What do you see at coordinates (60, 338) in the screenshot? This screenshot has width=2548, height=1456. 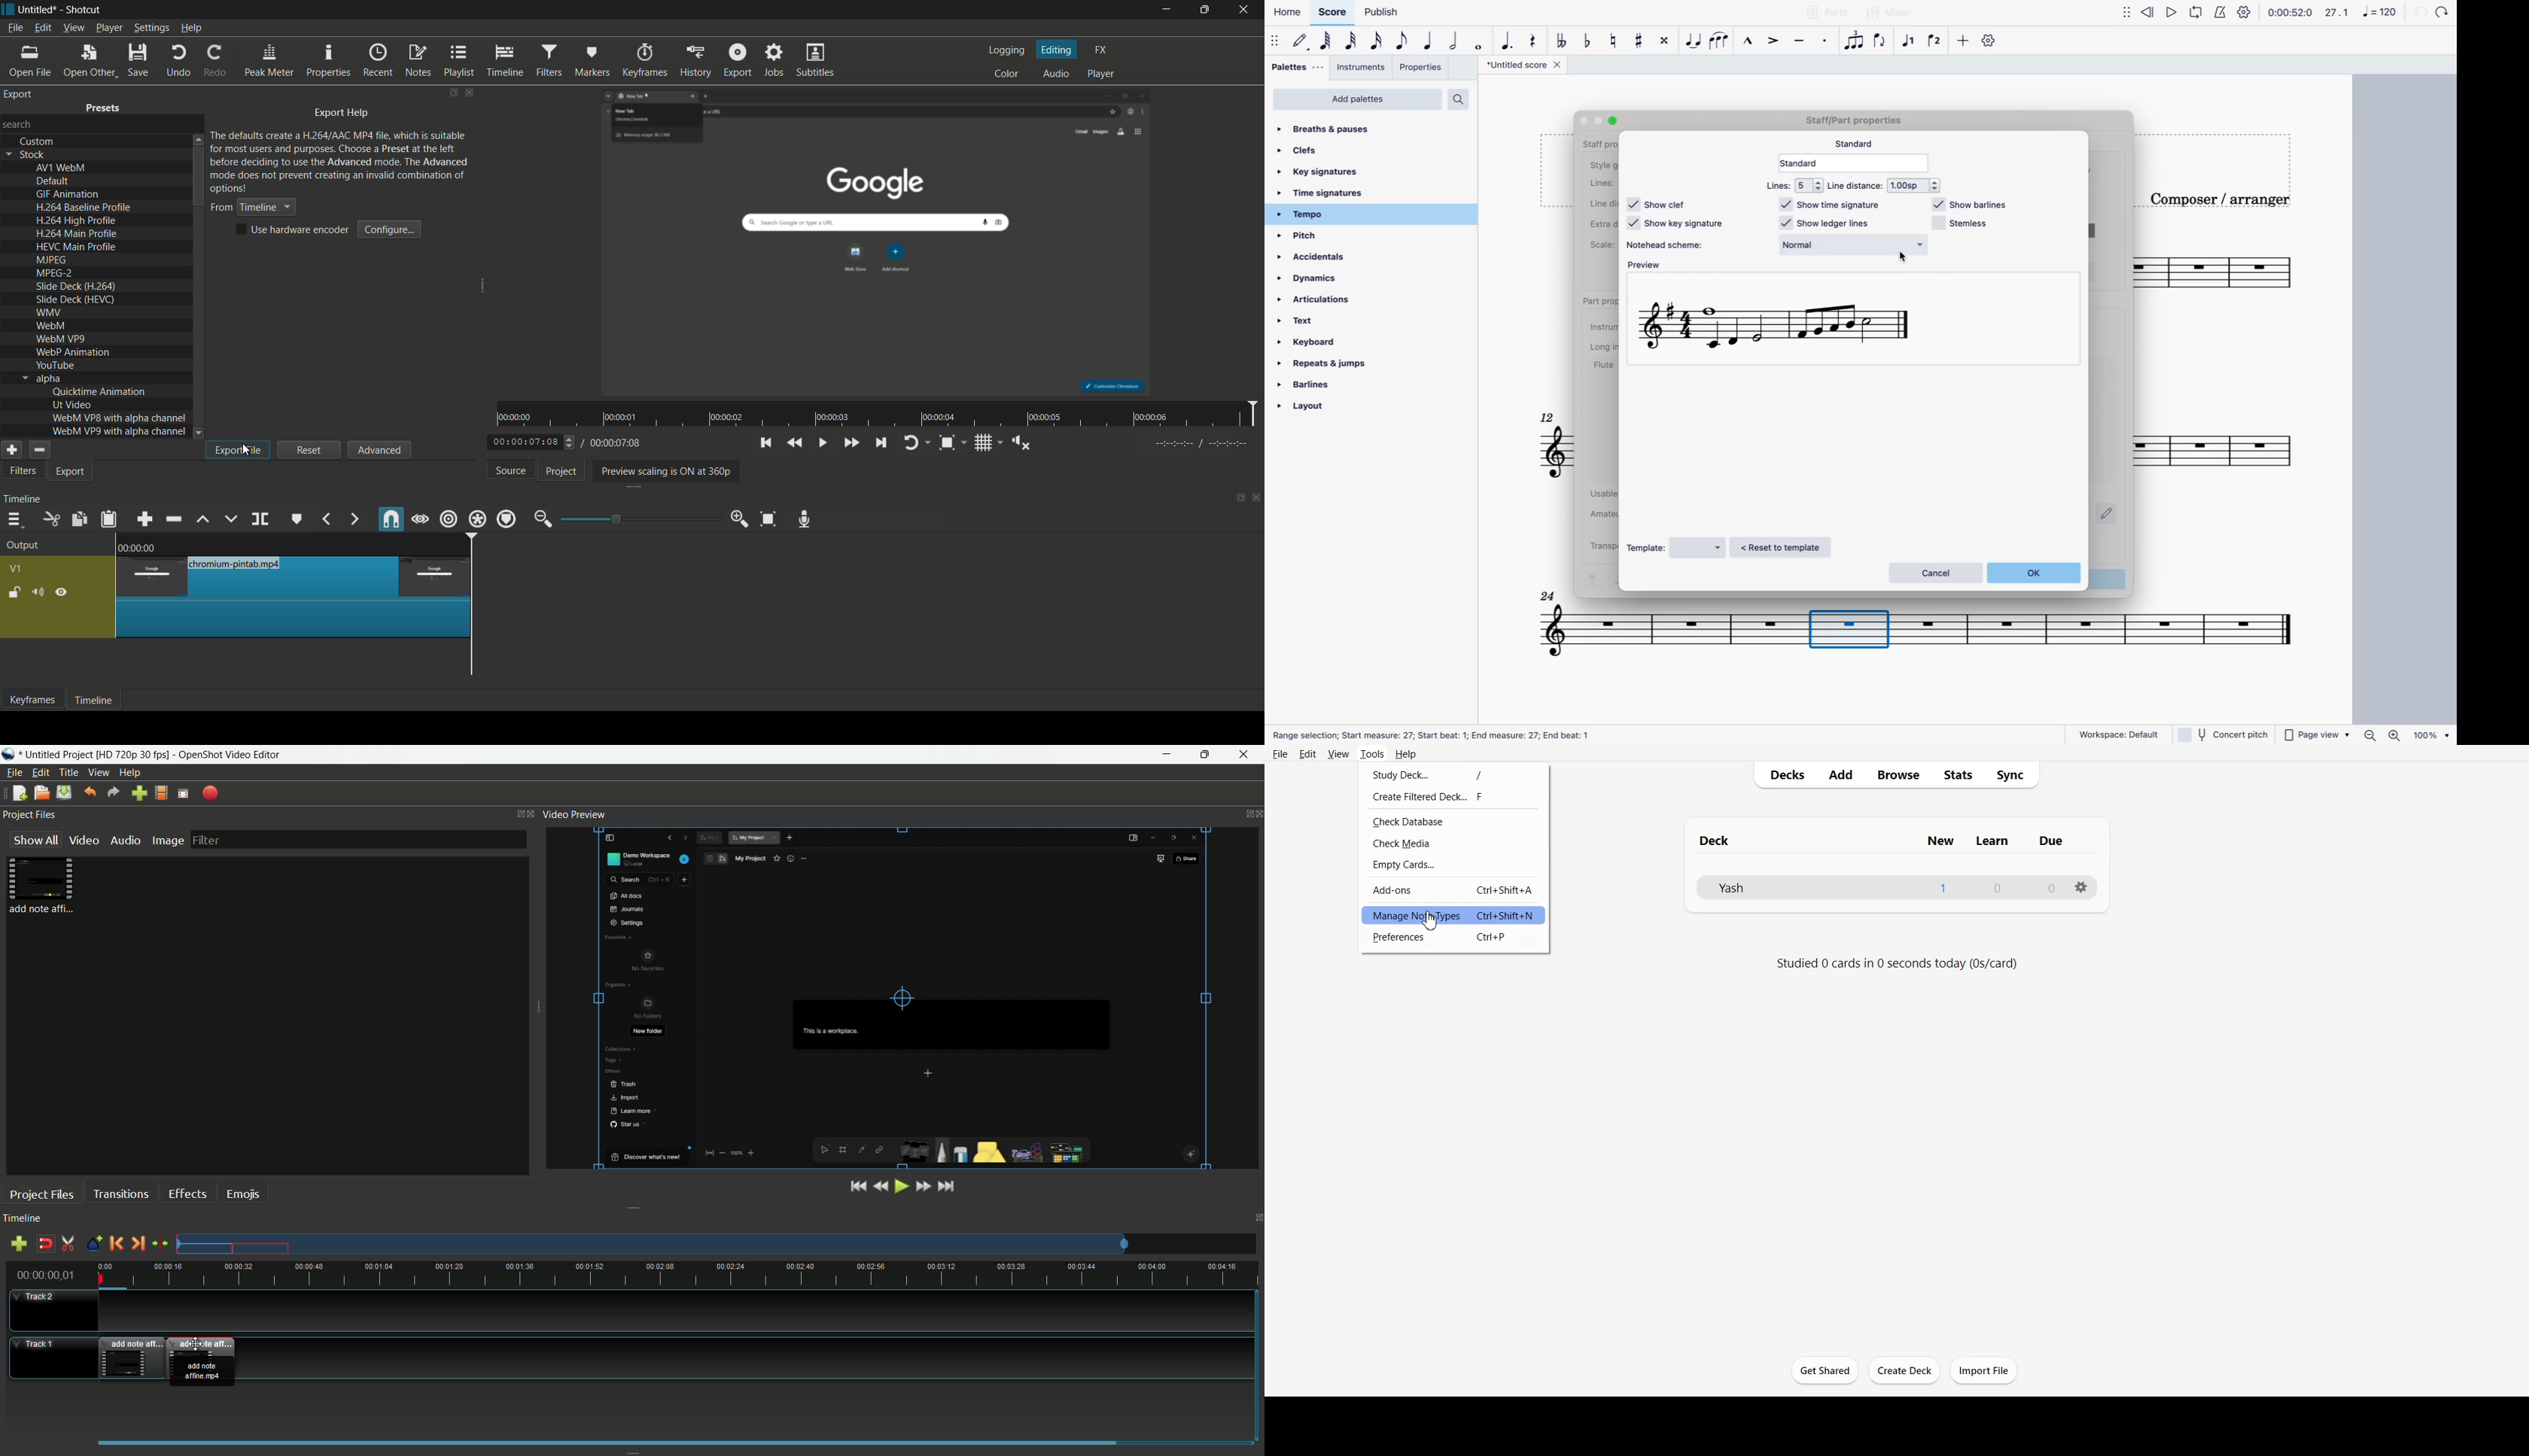 I see `webm vp9` at bounding box center [60, 338].